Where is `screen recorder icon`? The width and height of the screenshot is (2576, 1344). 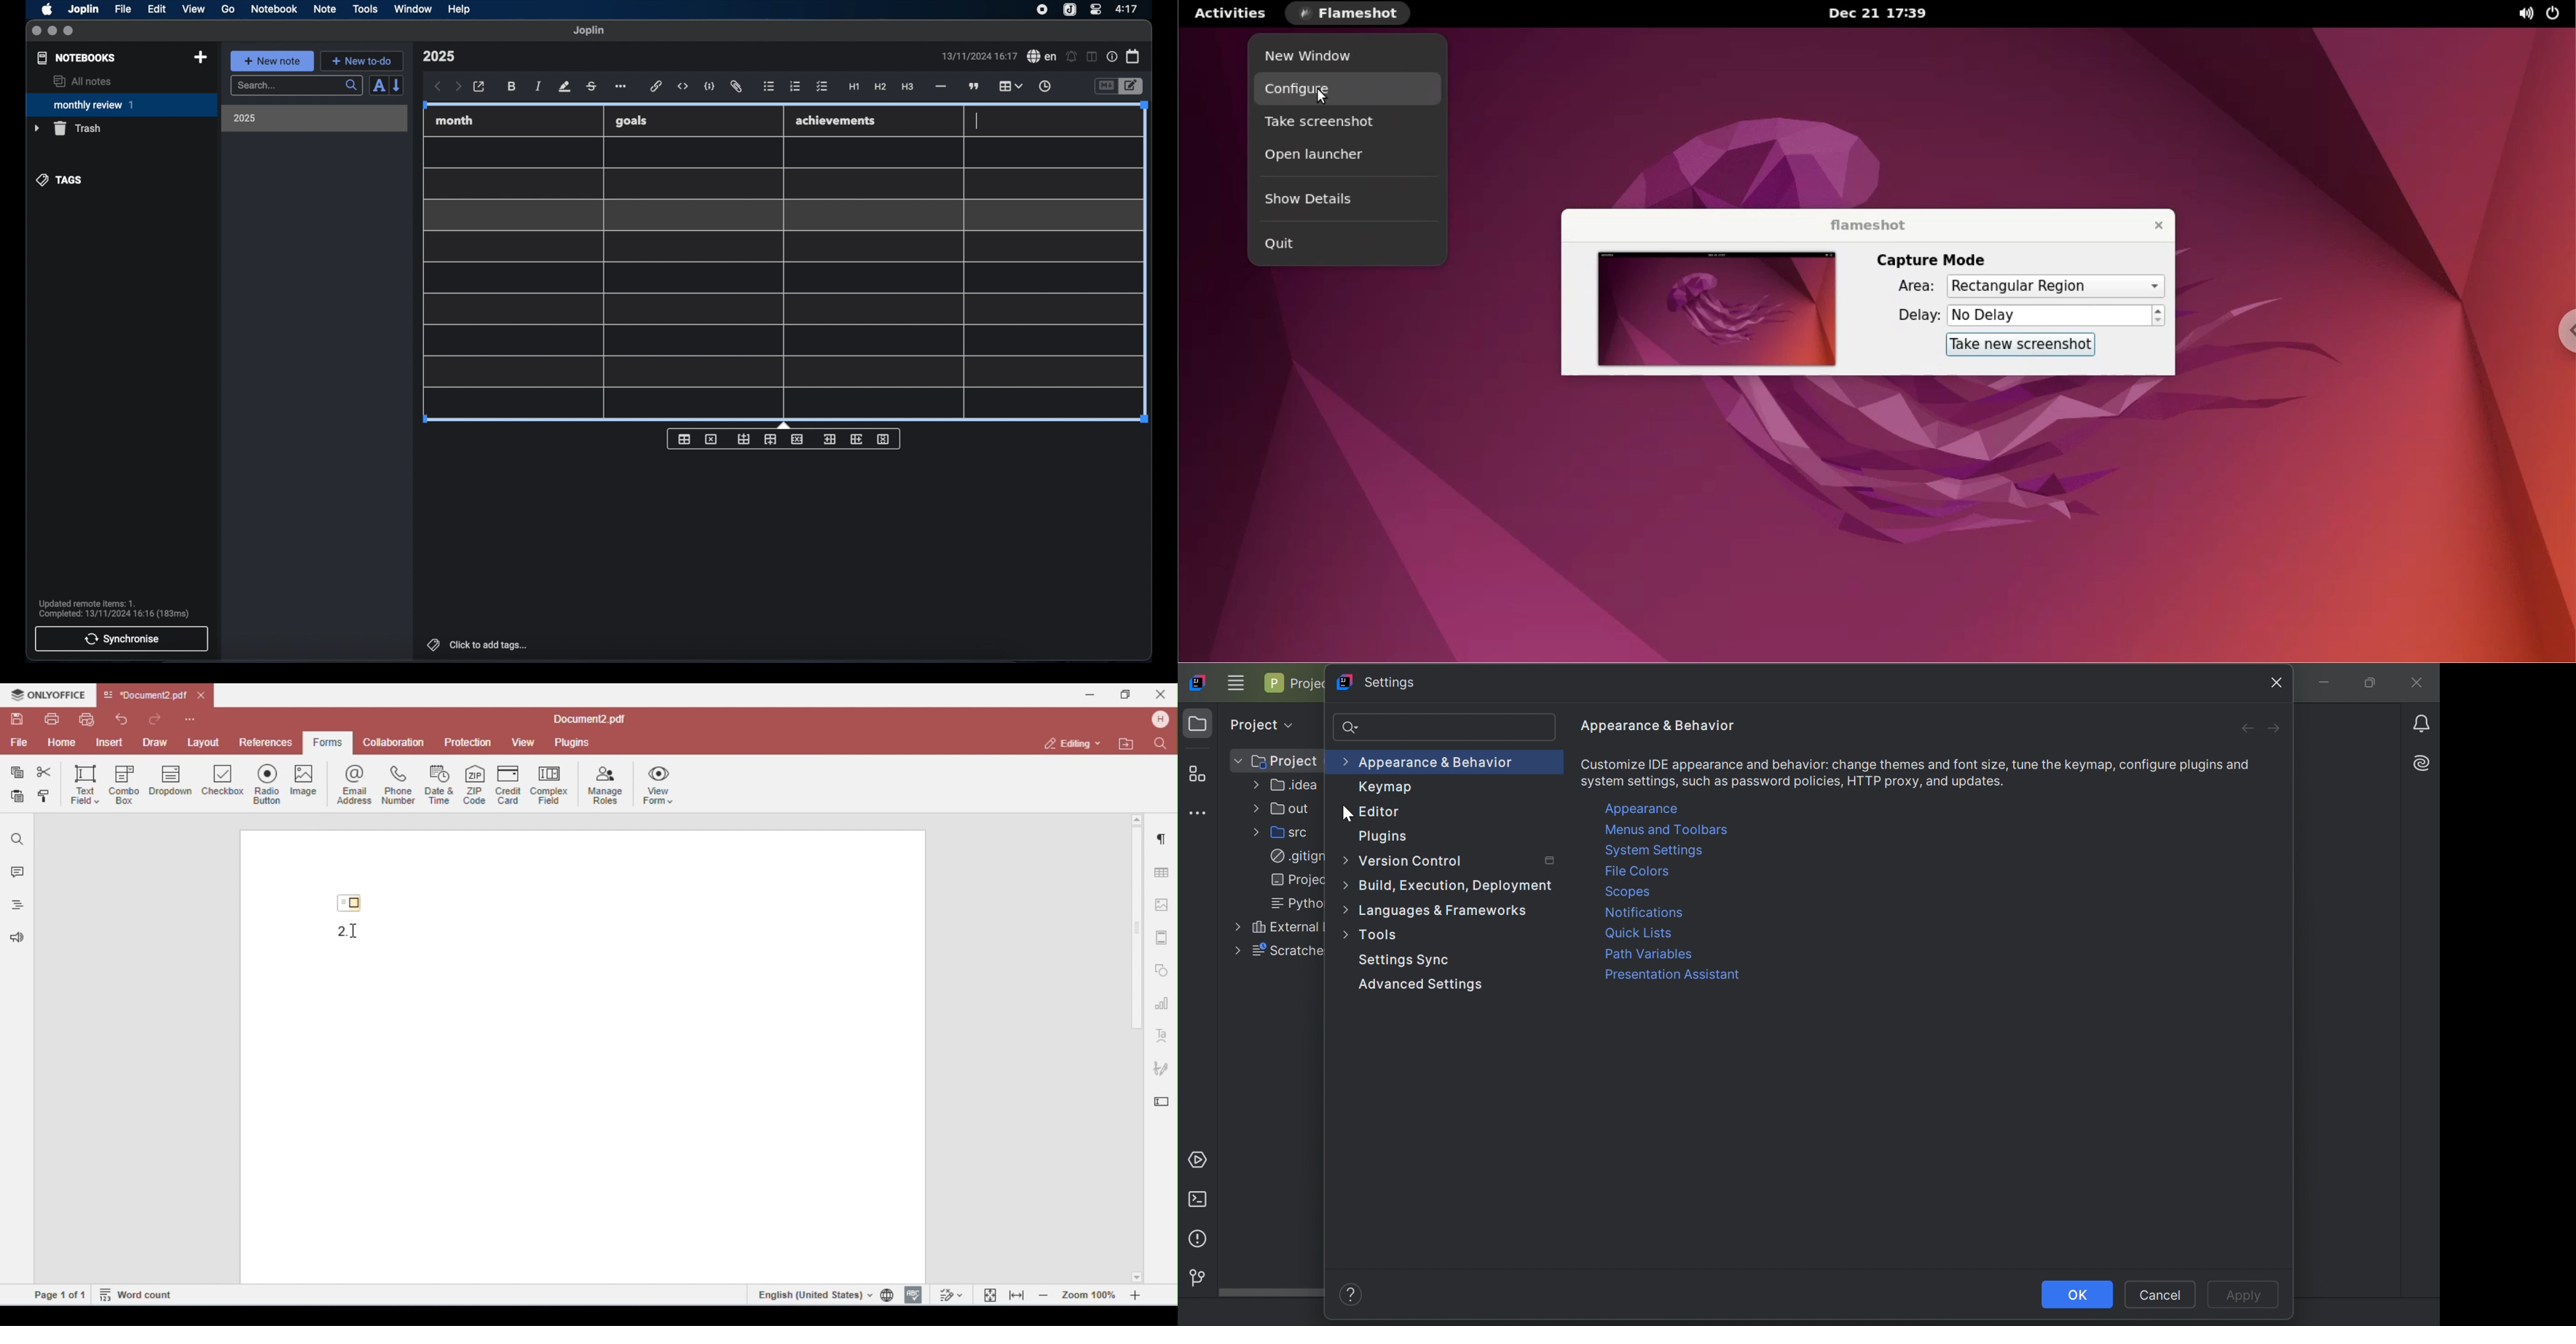 screen recorder icon is located at coordinates (1043, 10).